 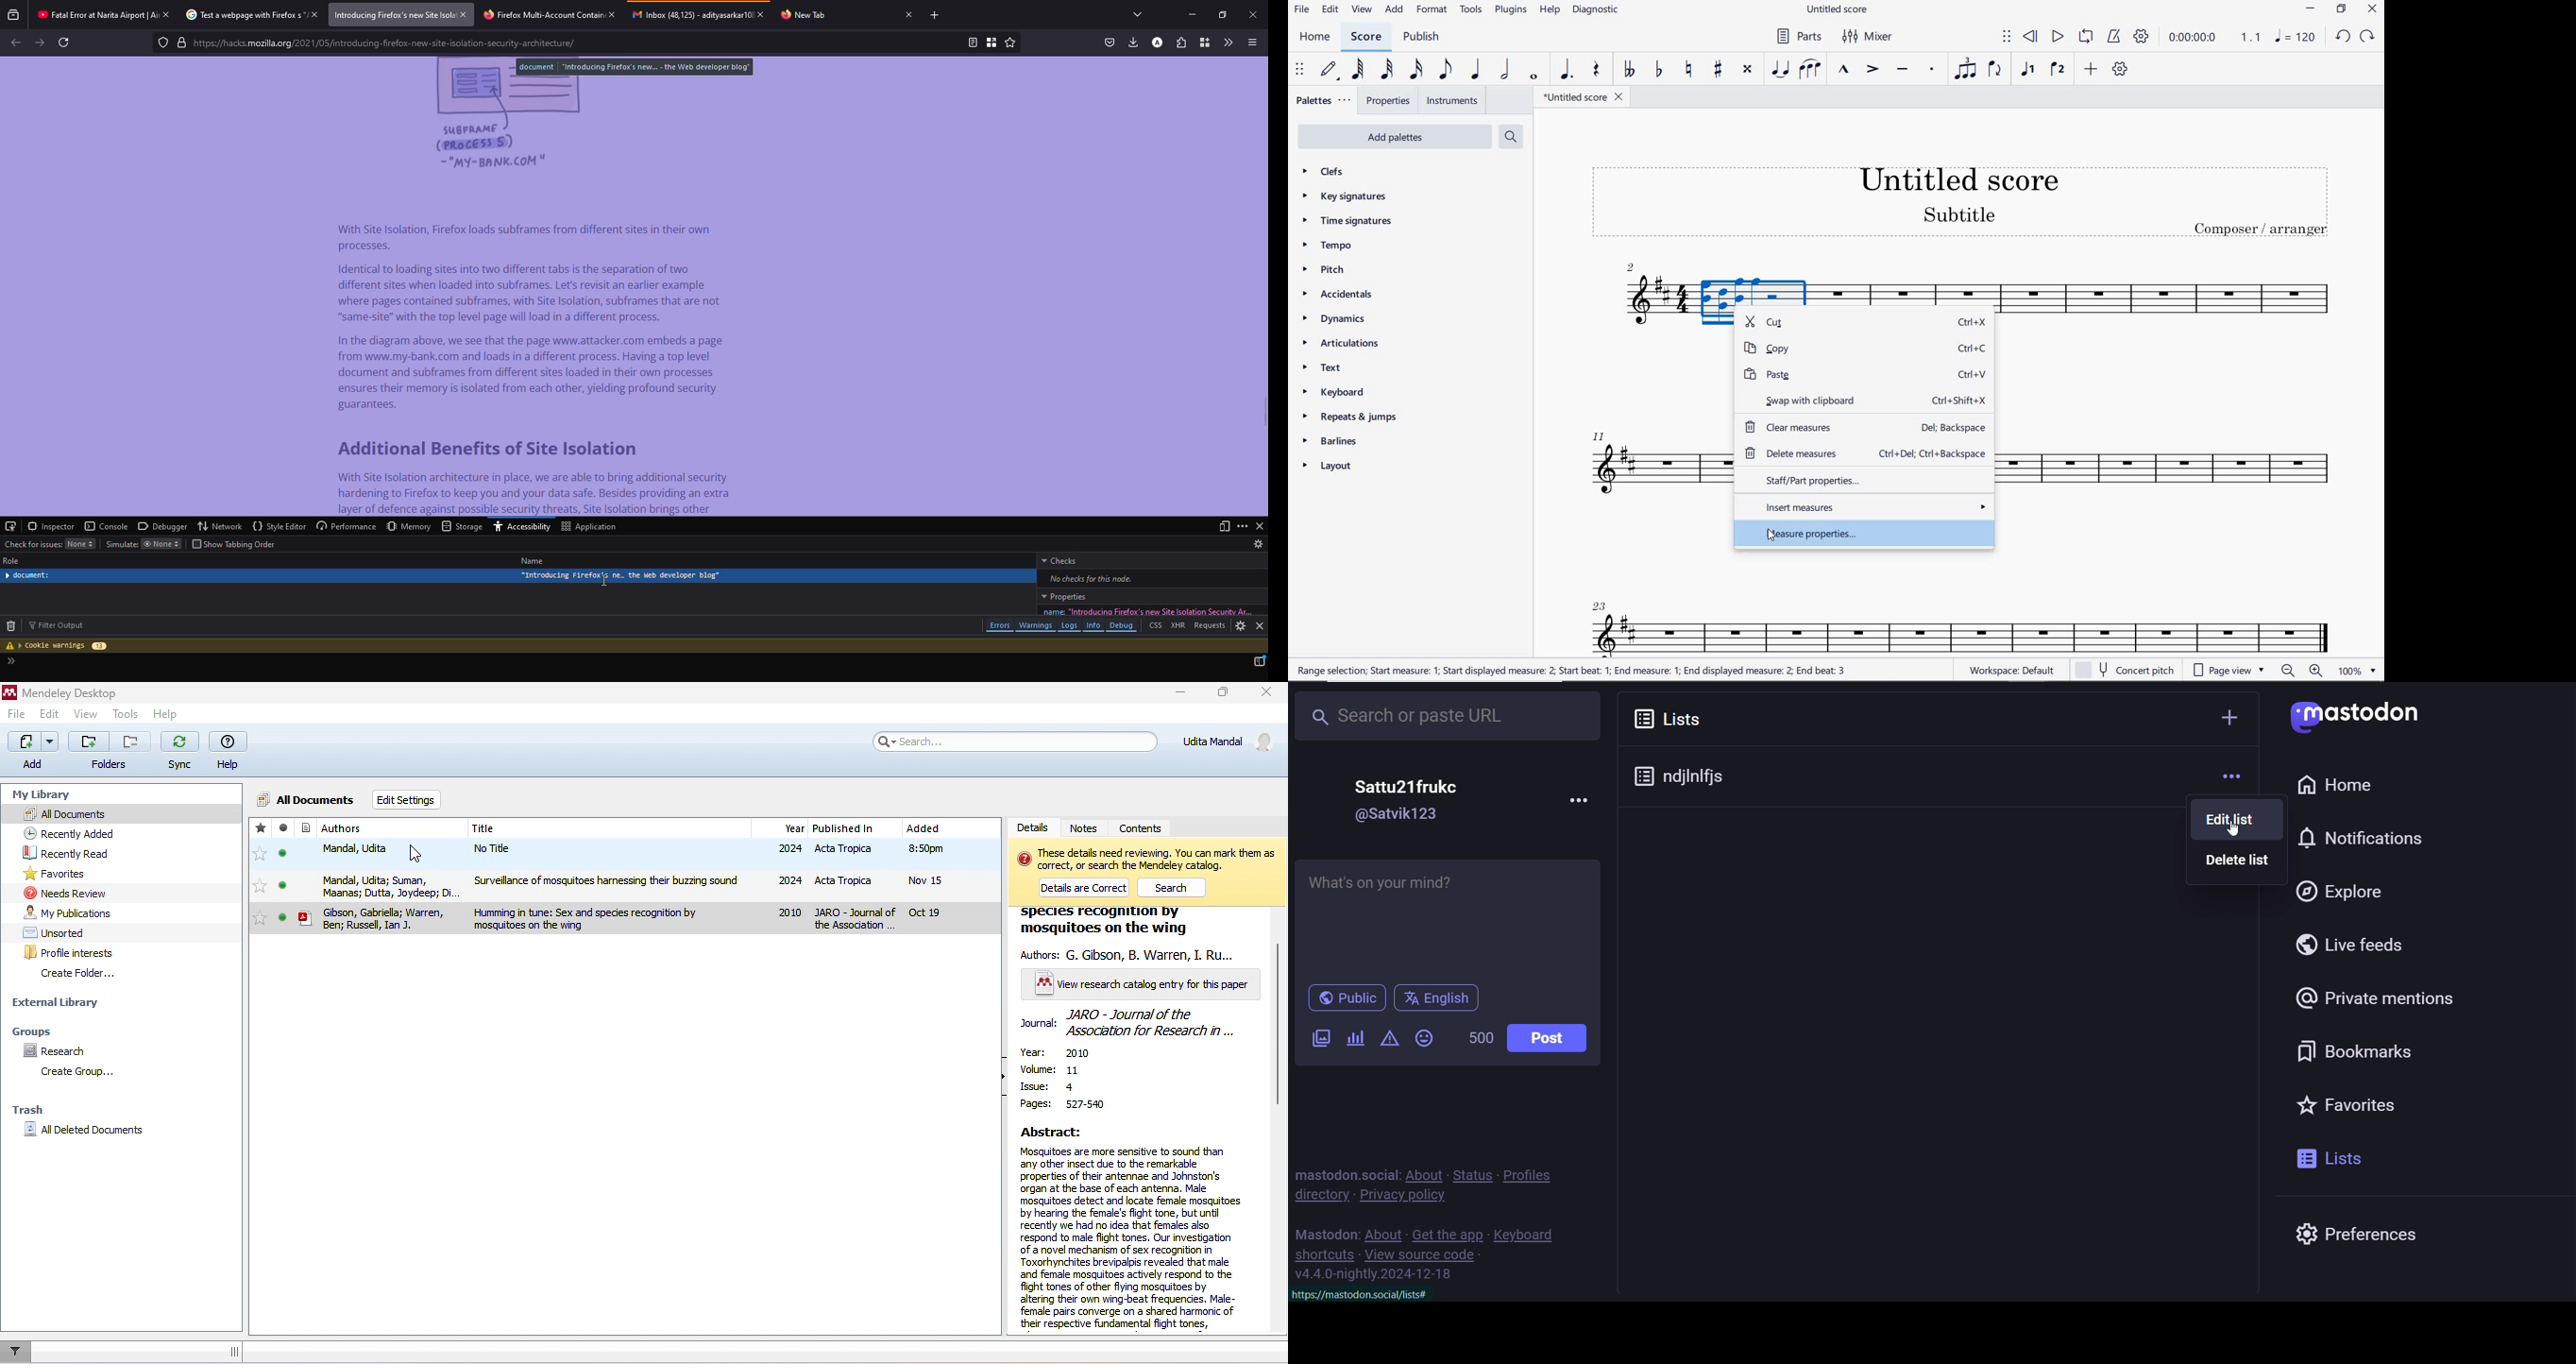 I want to click on cut, so click(x=1866, y=323).